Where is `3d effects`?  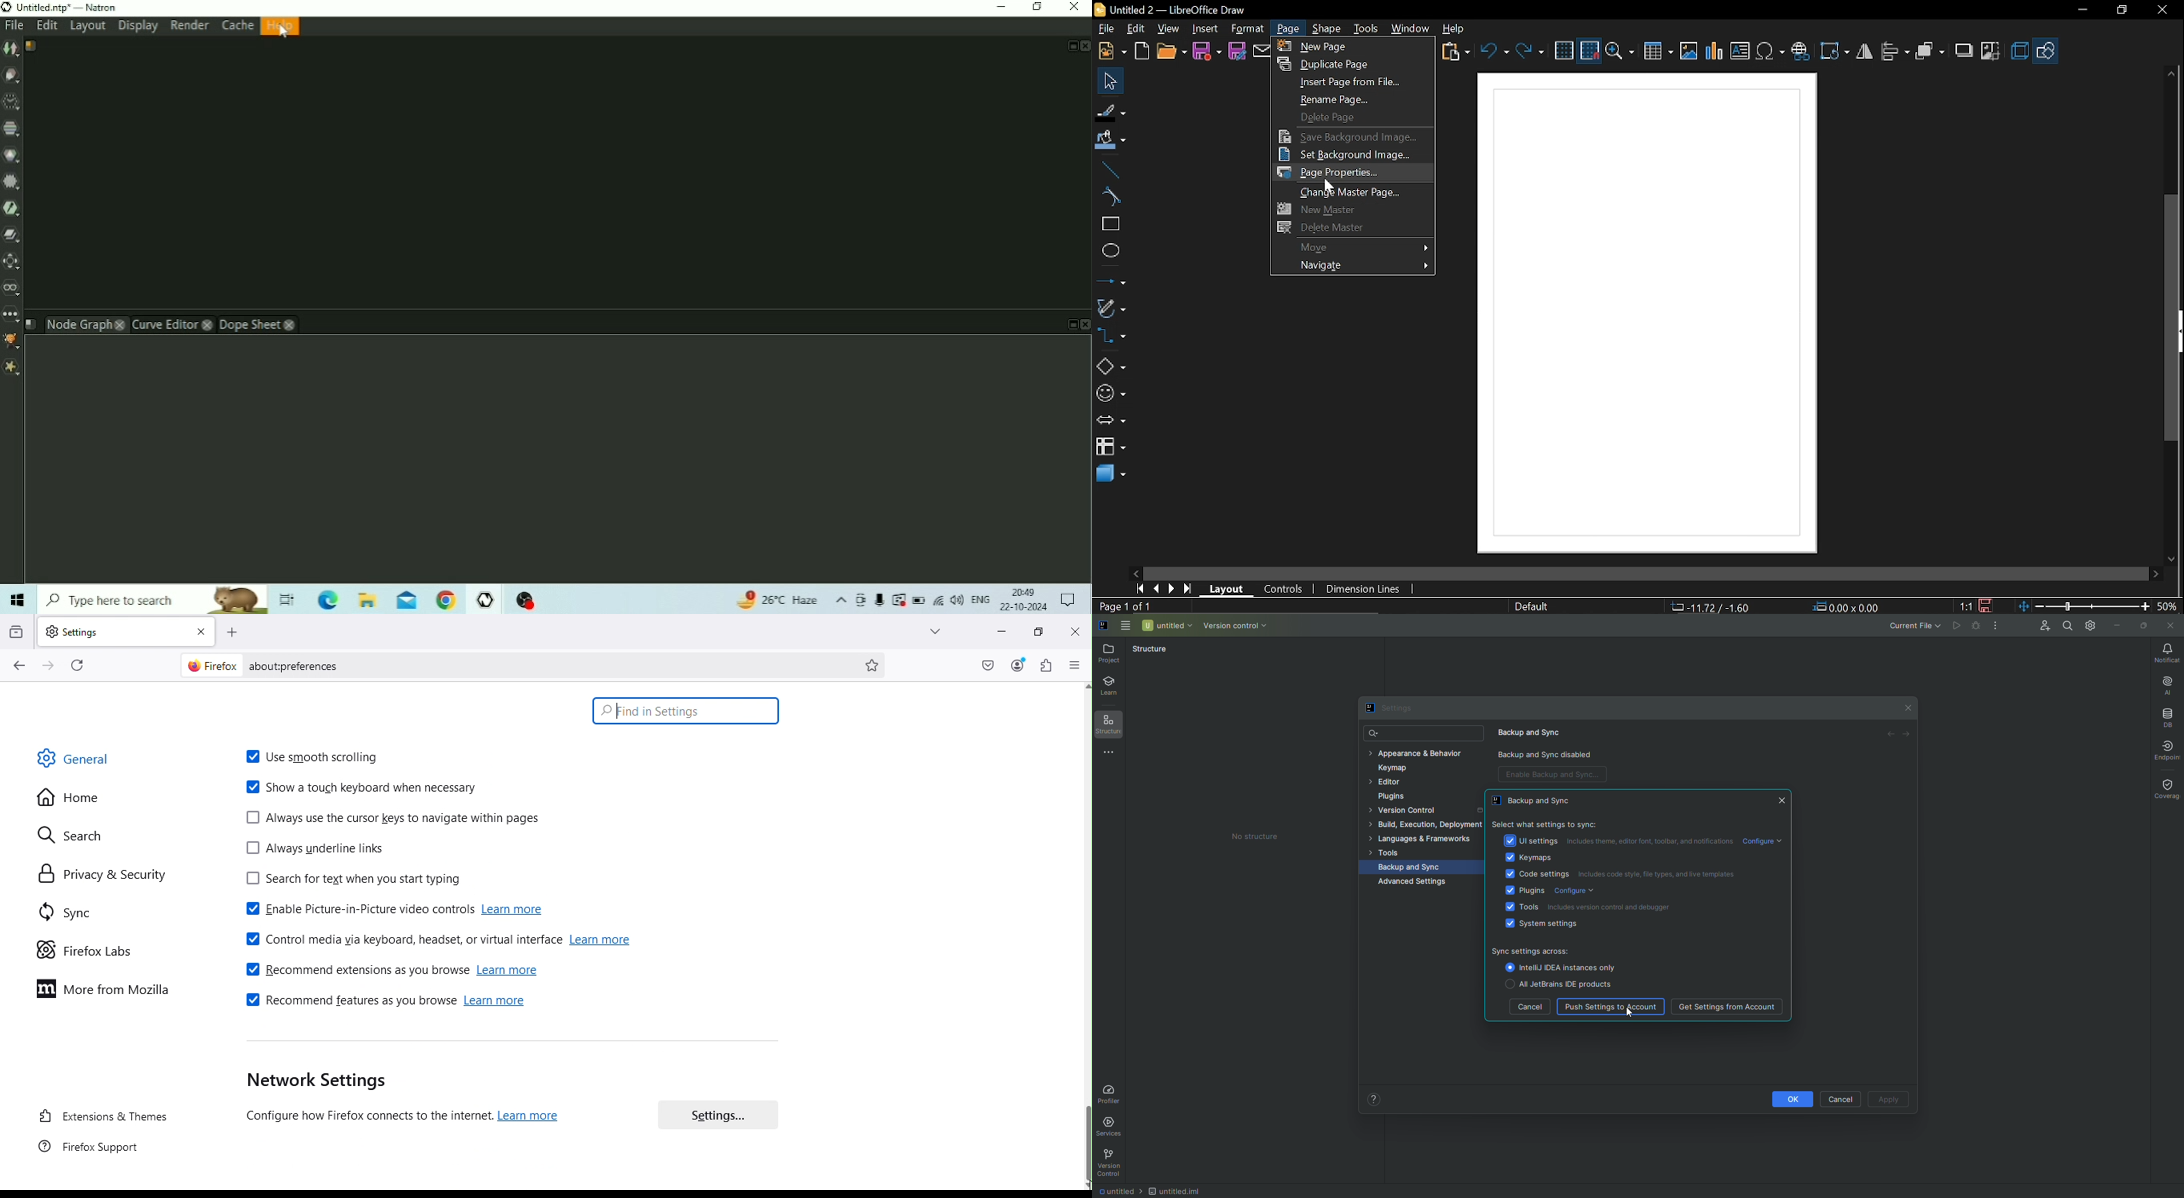 3d effects is located at coordinates (2020, 51).